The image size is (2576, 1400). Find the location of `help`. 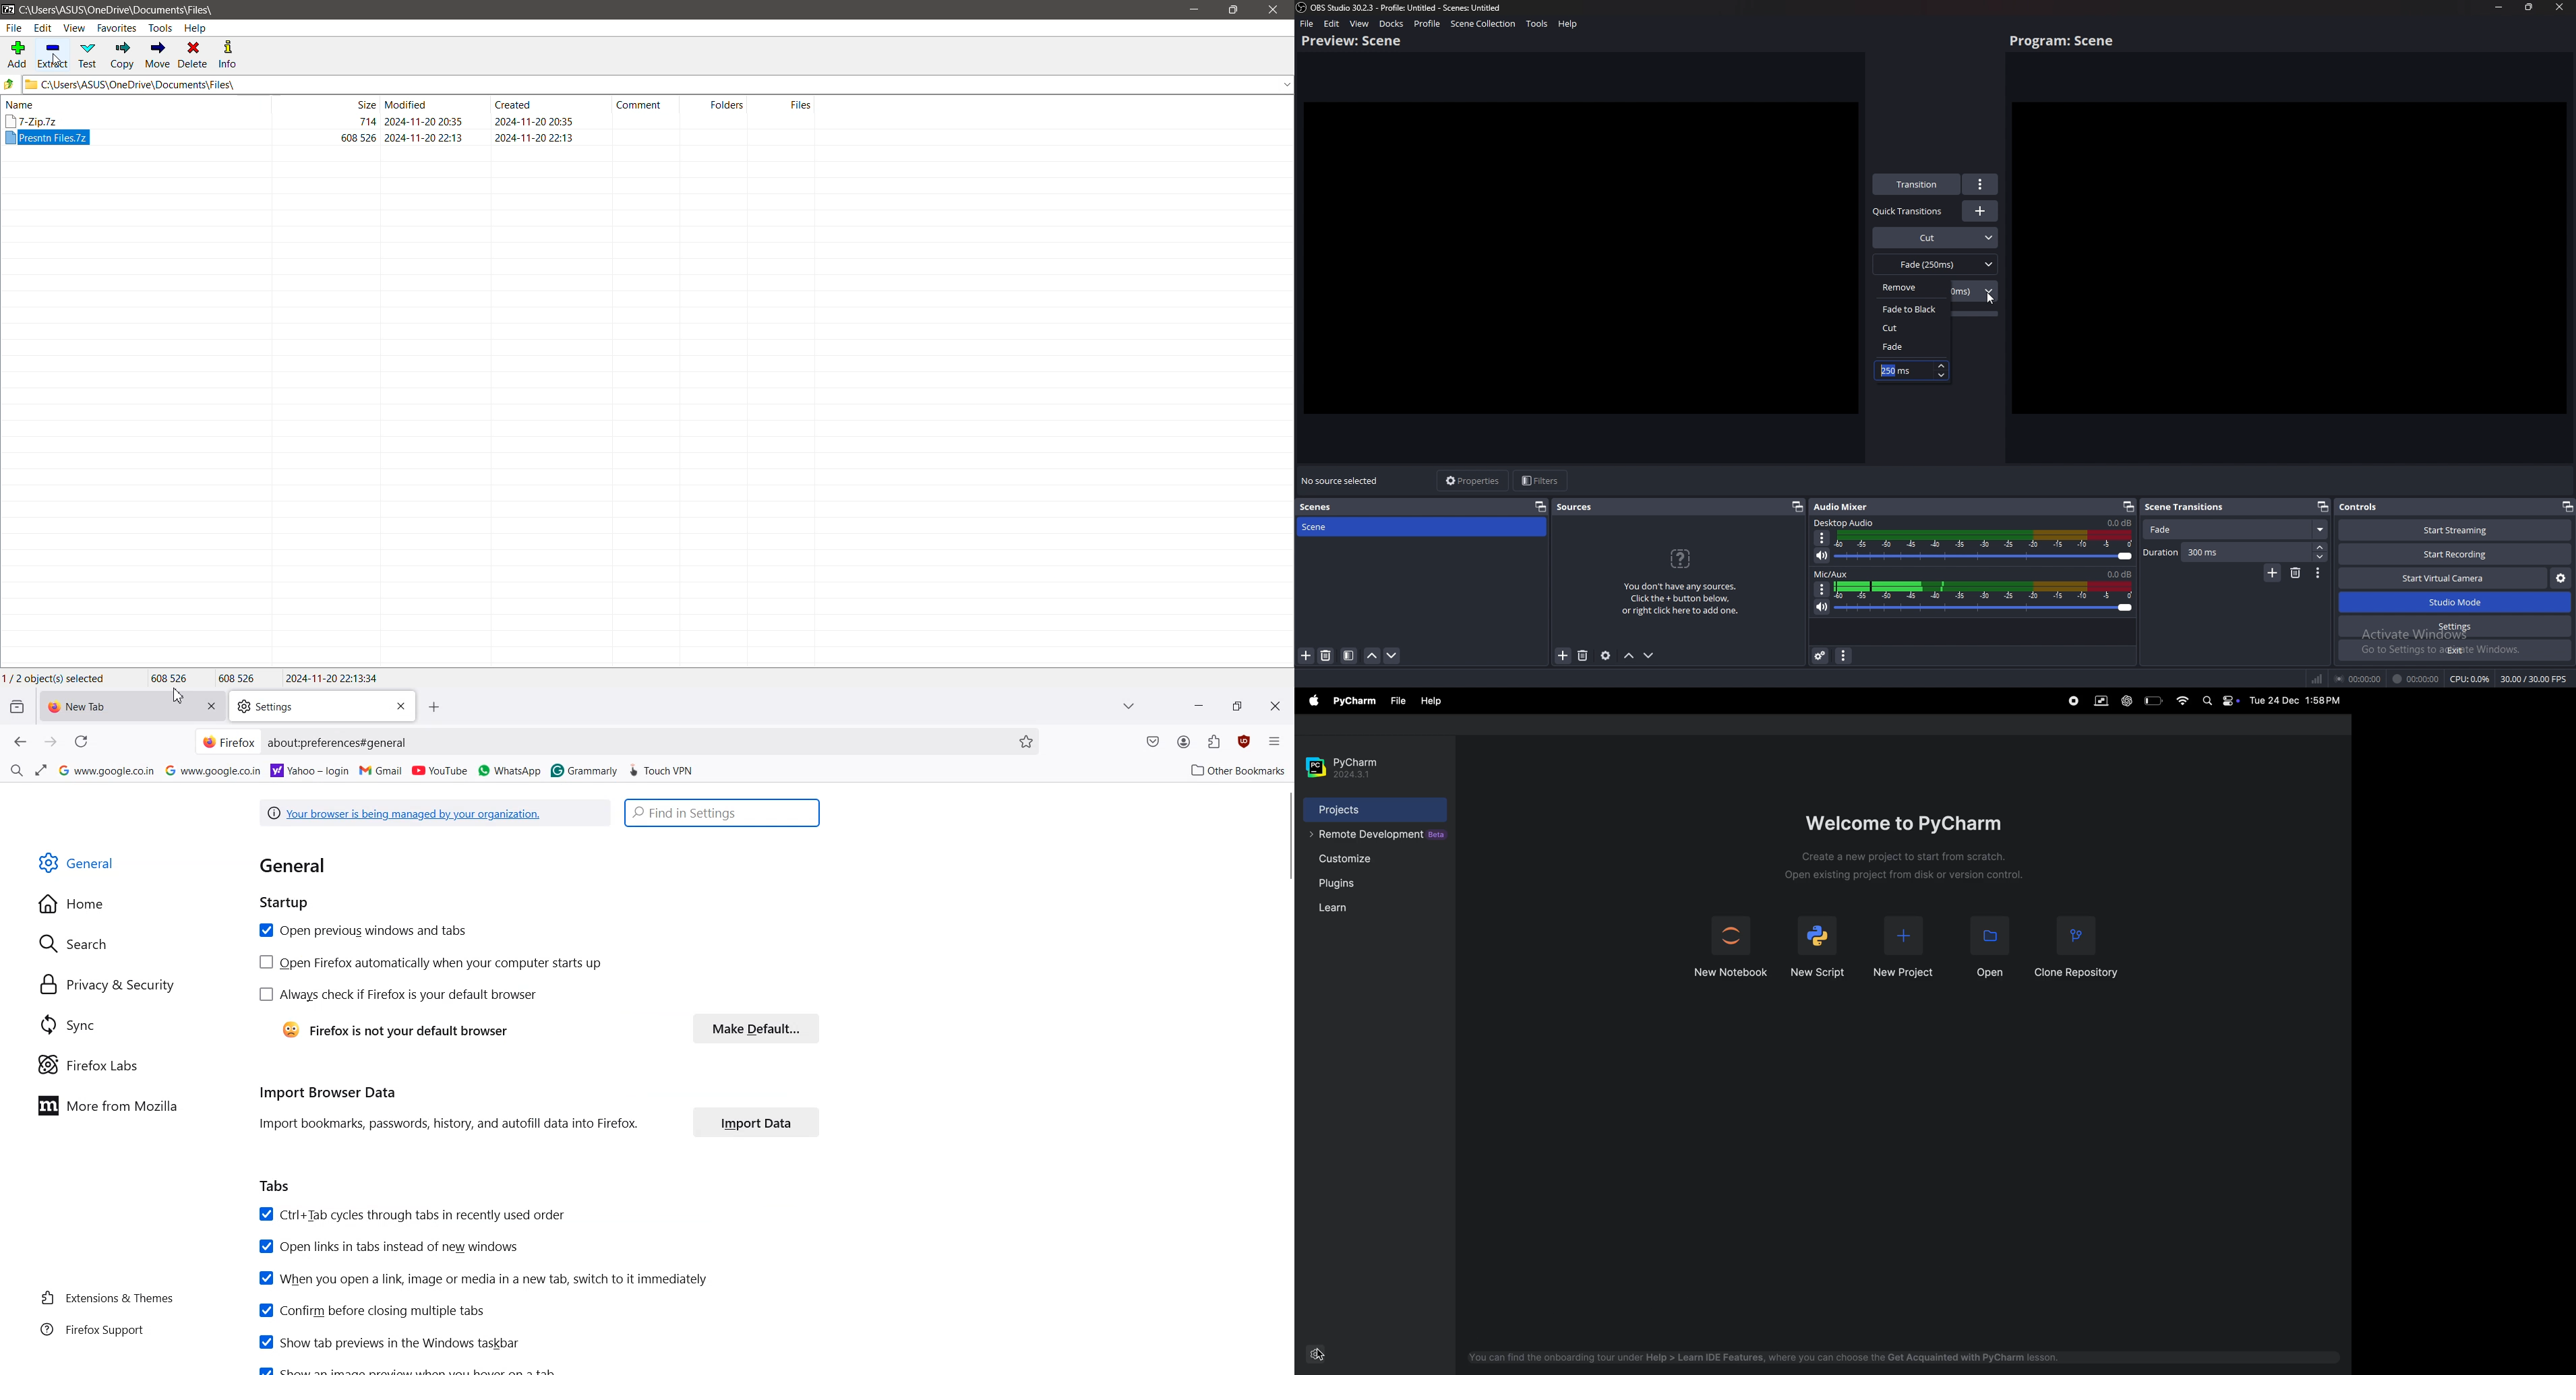

help is located at coordinates (1567, 24).